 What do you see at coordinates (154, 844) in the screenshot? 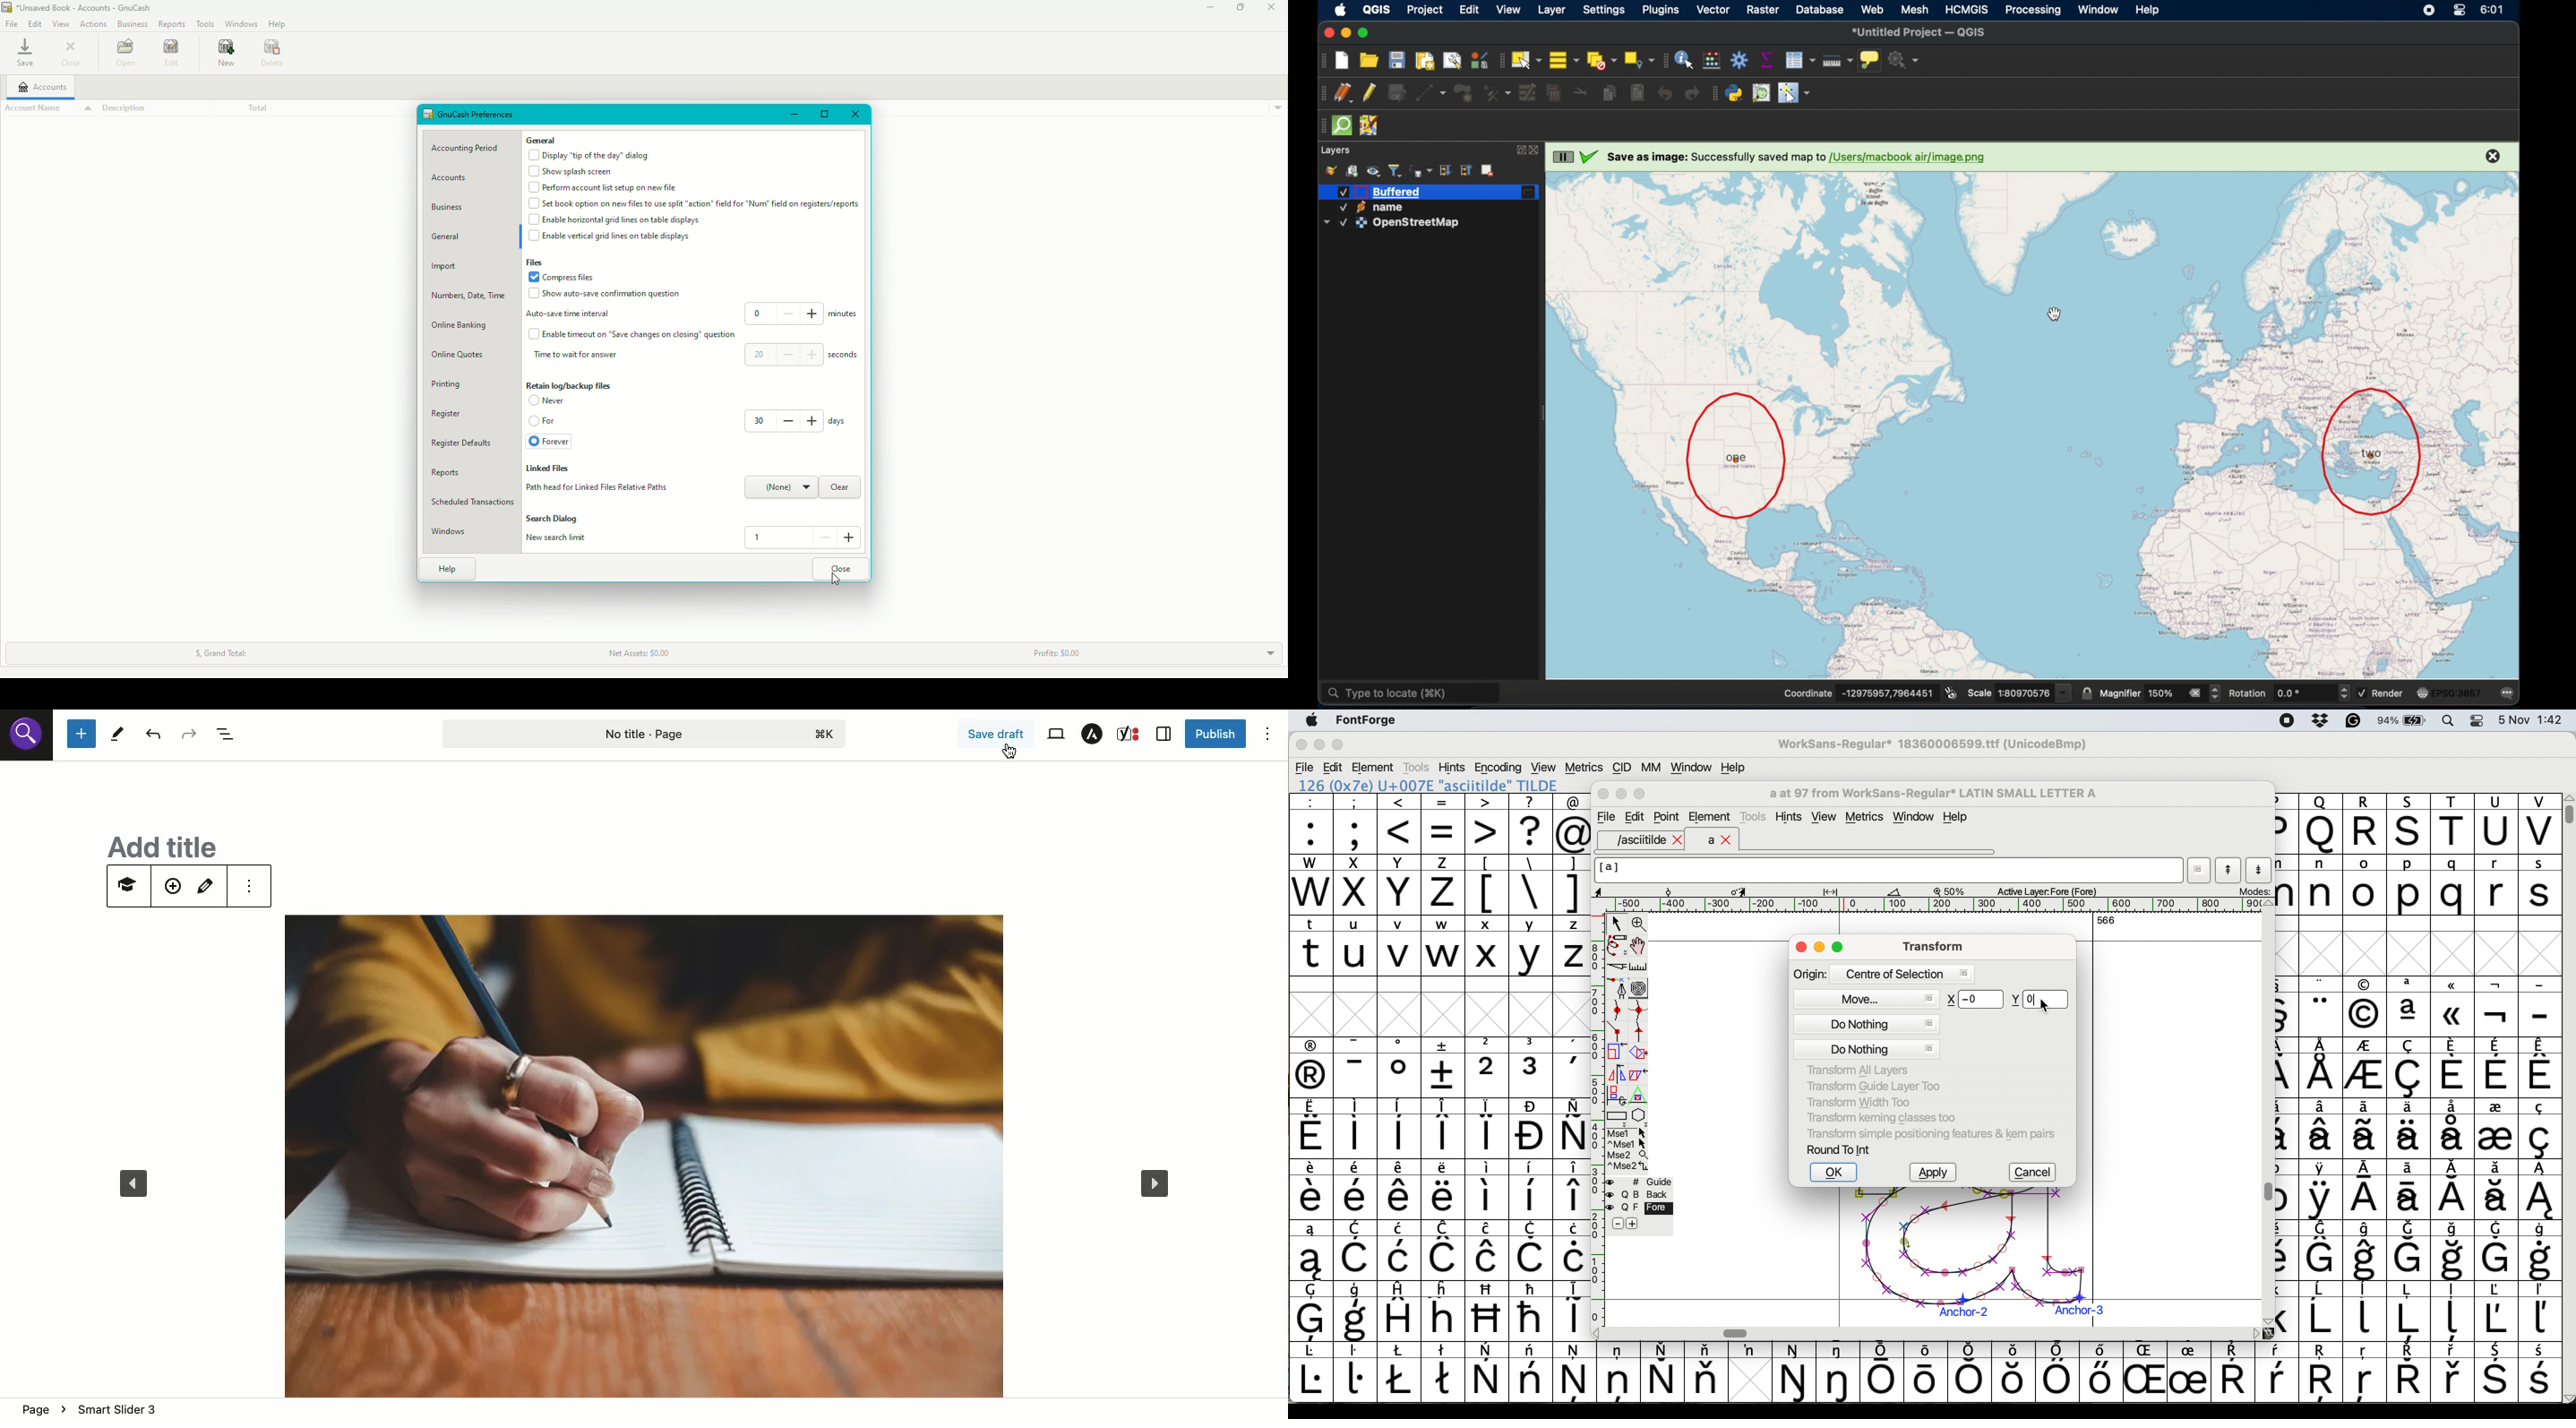
I see `Title` at bounding box center [154, 844].